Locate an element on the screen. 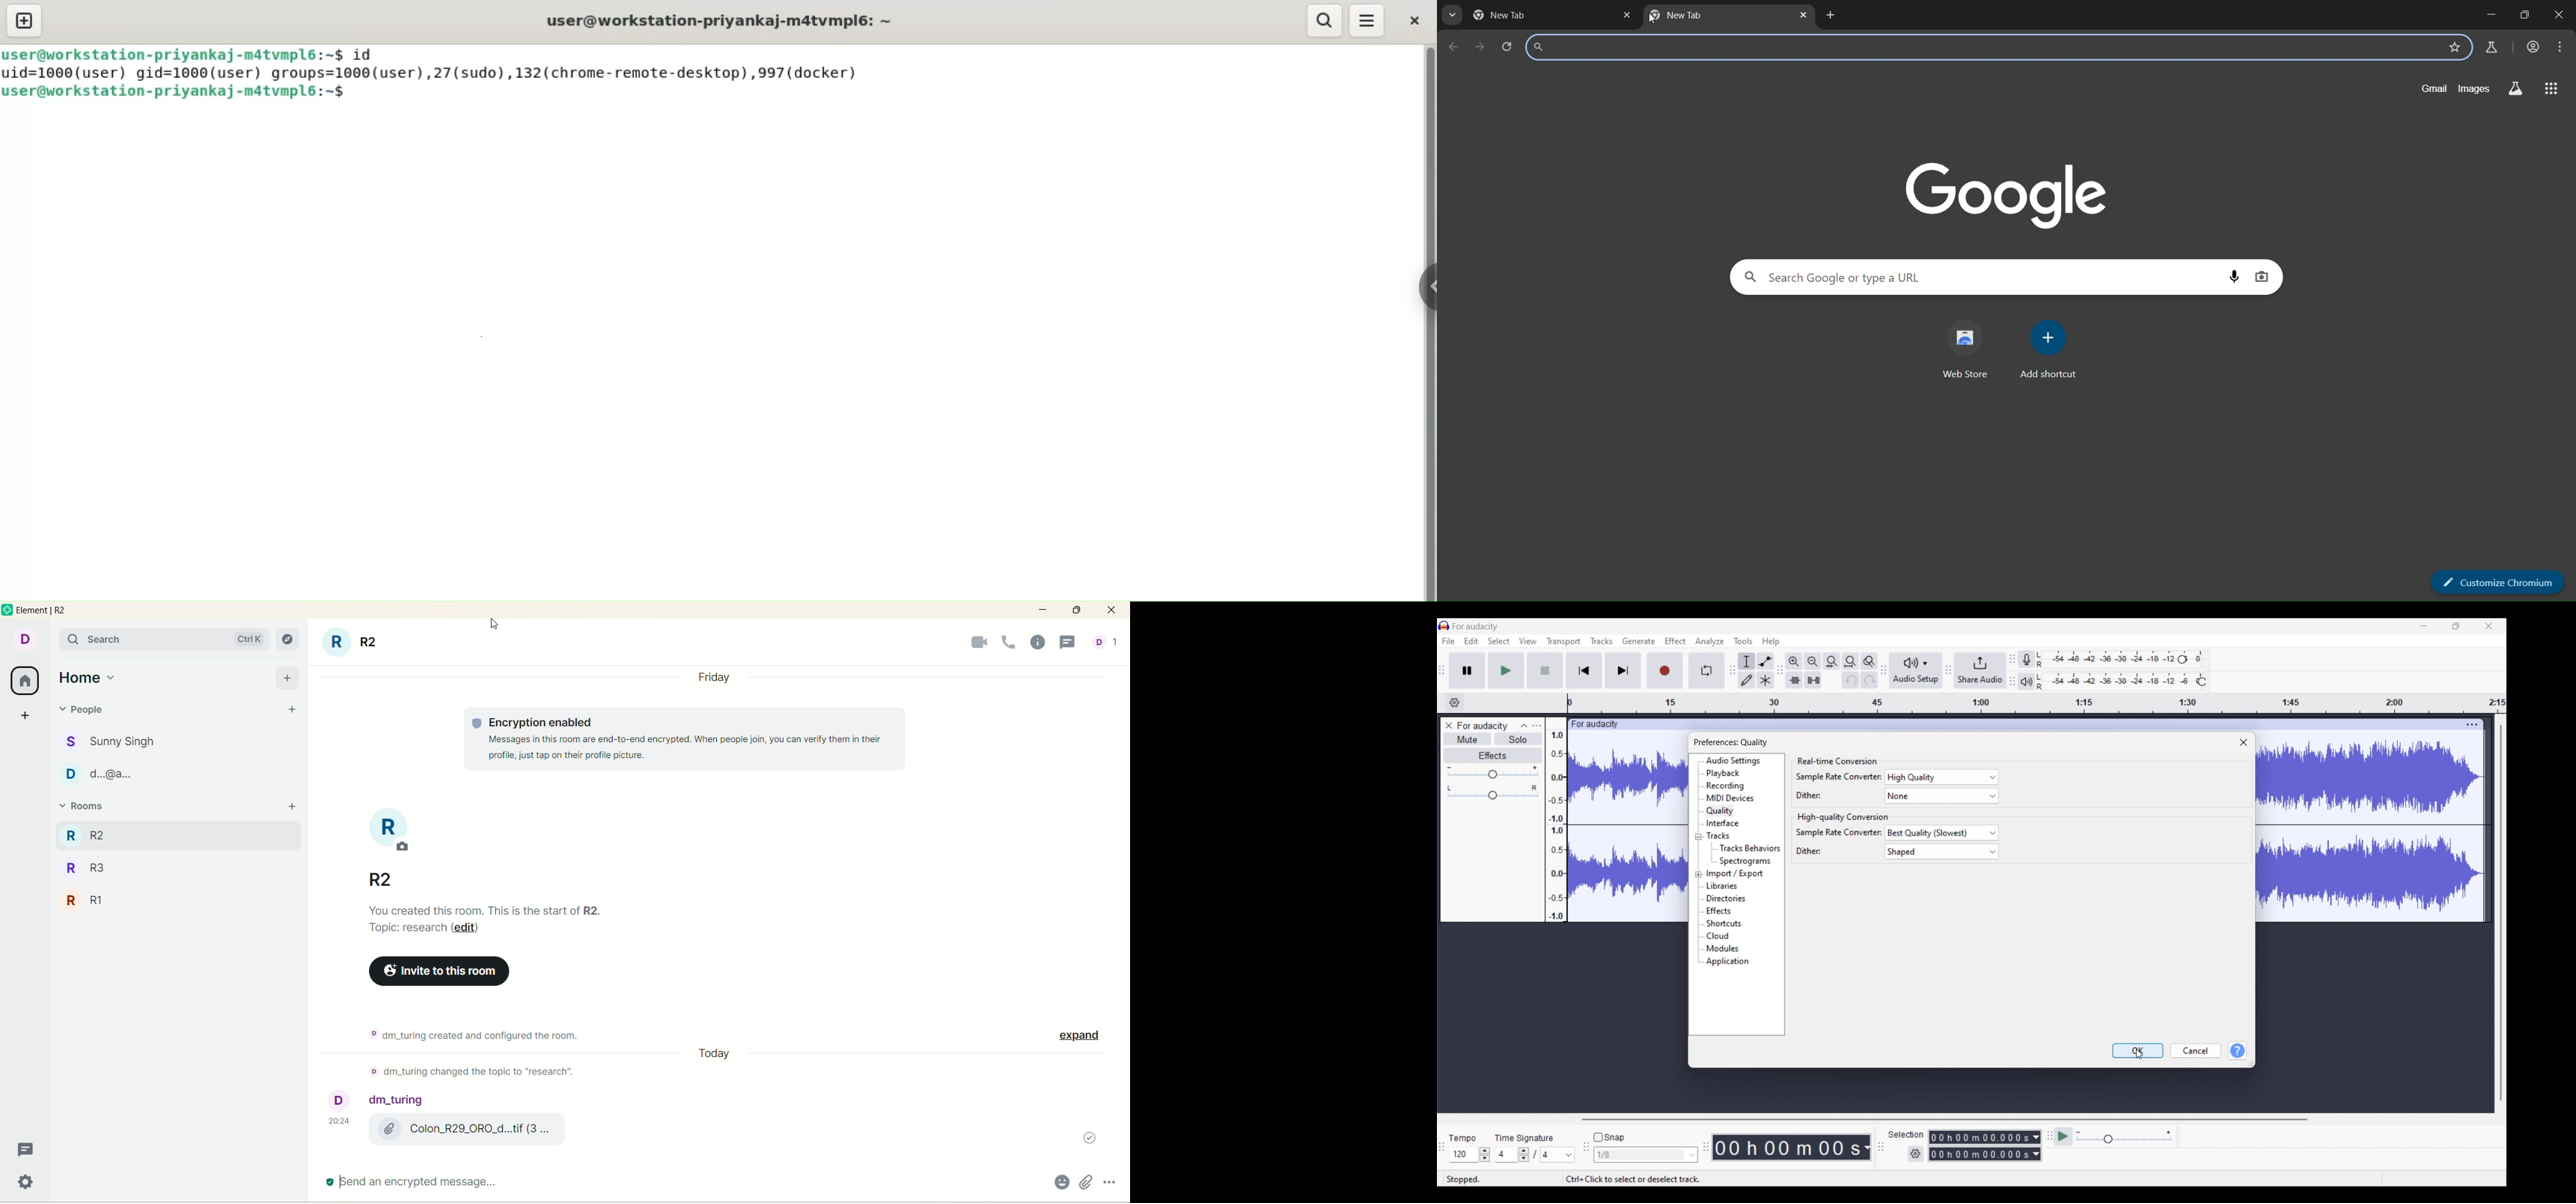 The image size is (2576, 1204). Undo is located at coordinates (1851, 680).